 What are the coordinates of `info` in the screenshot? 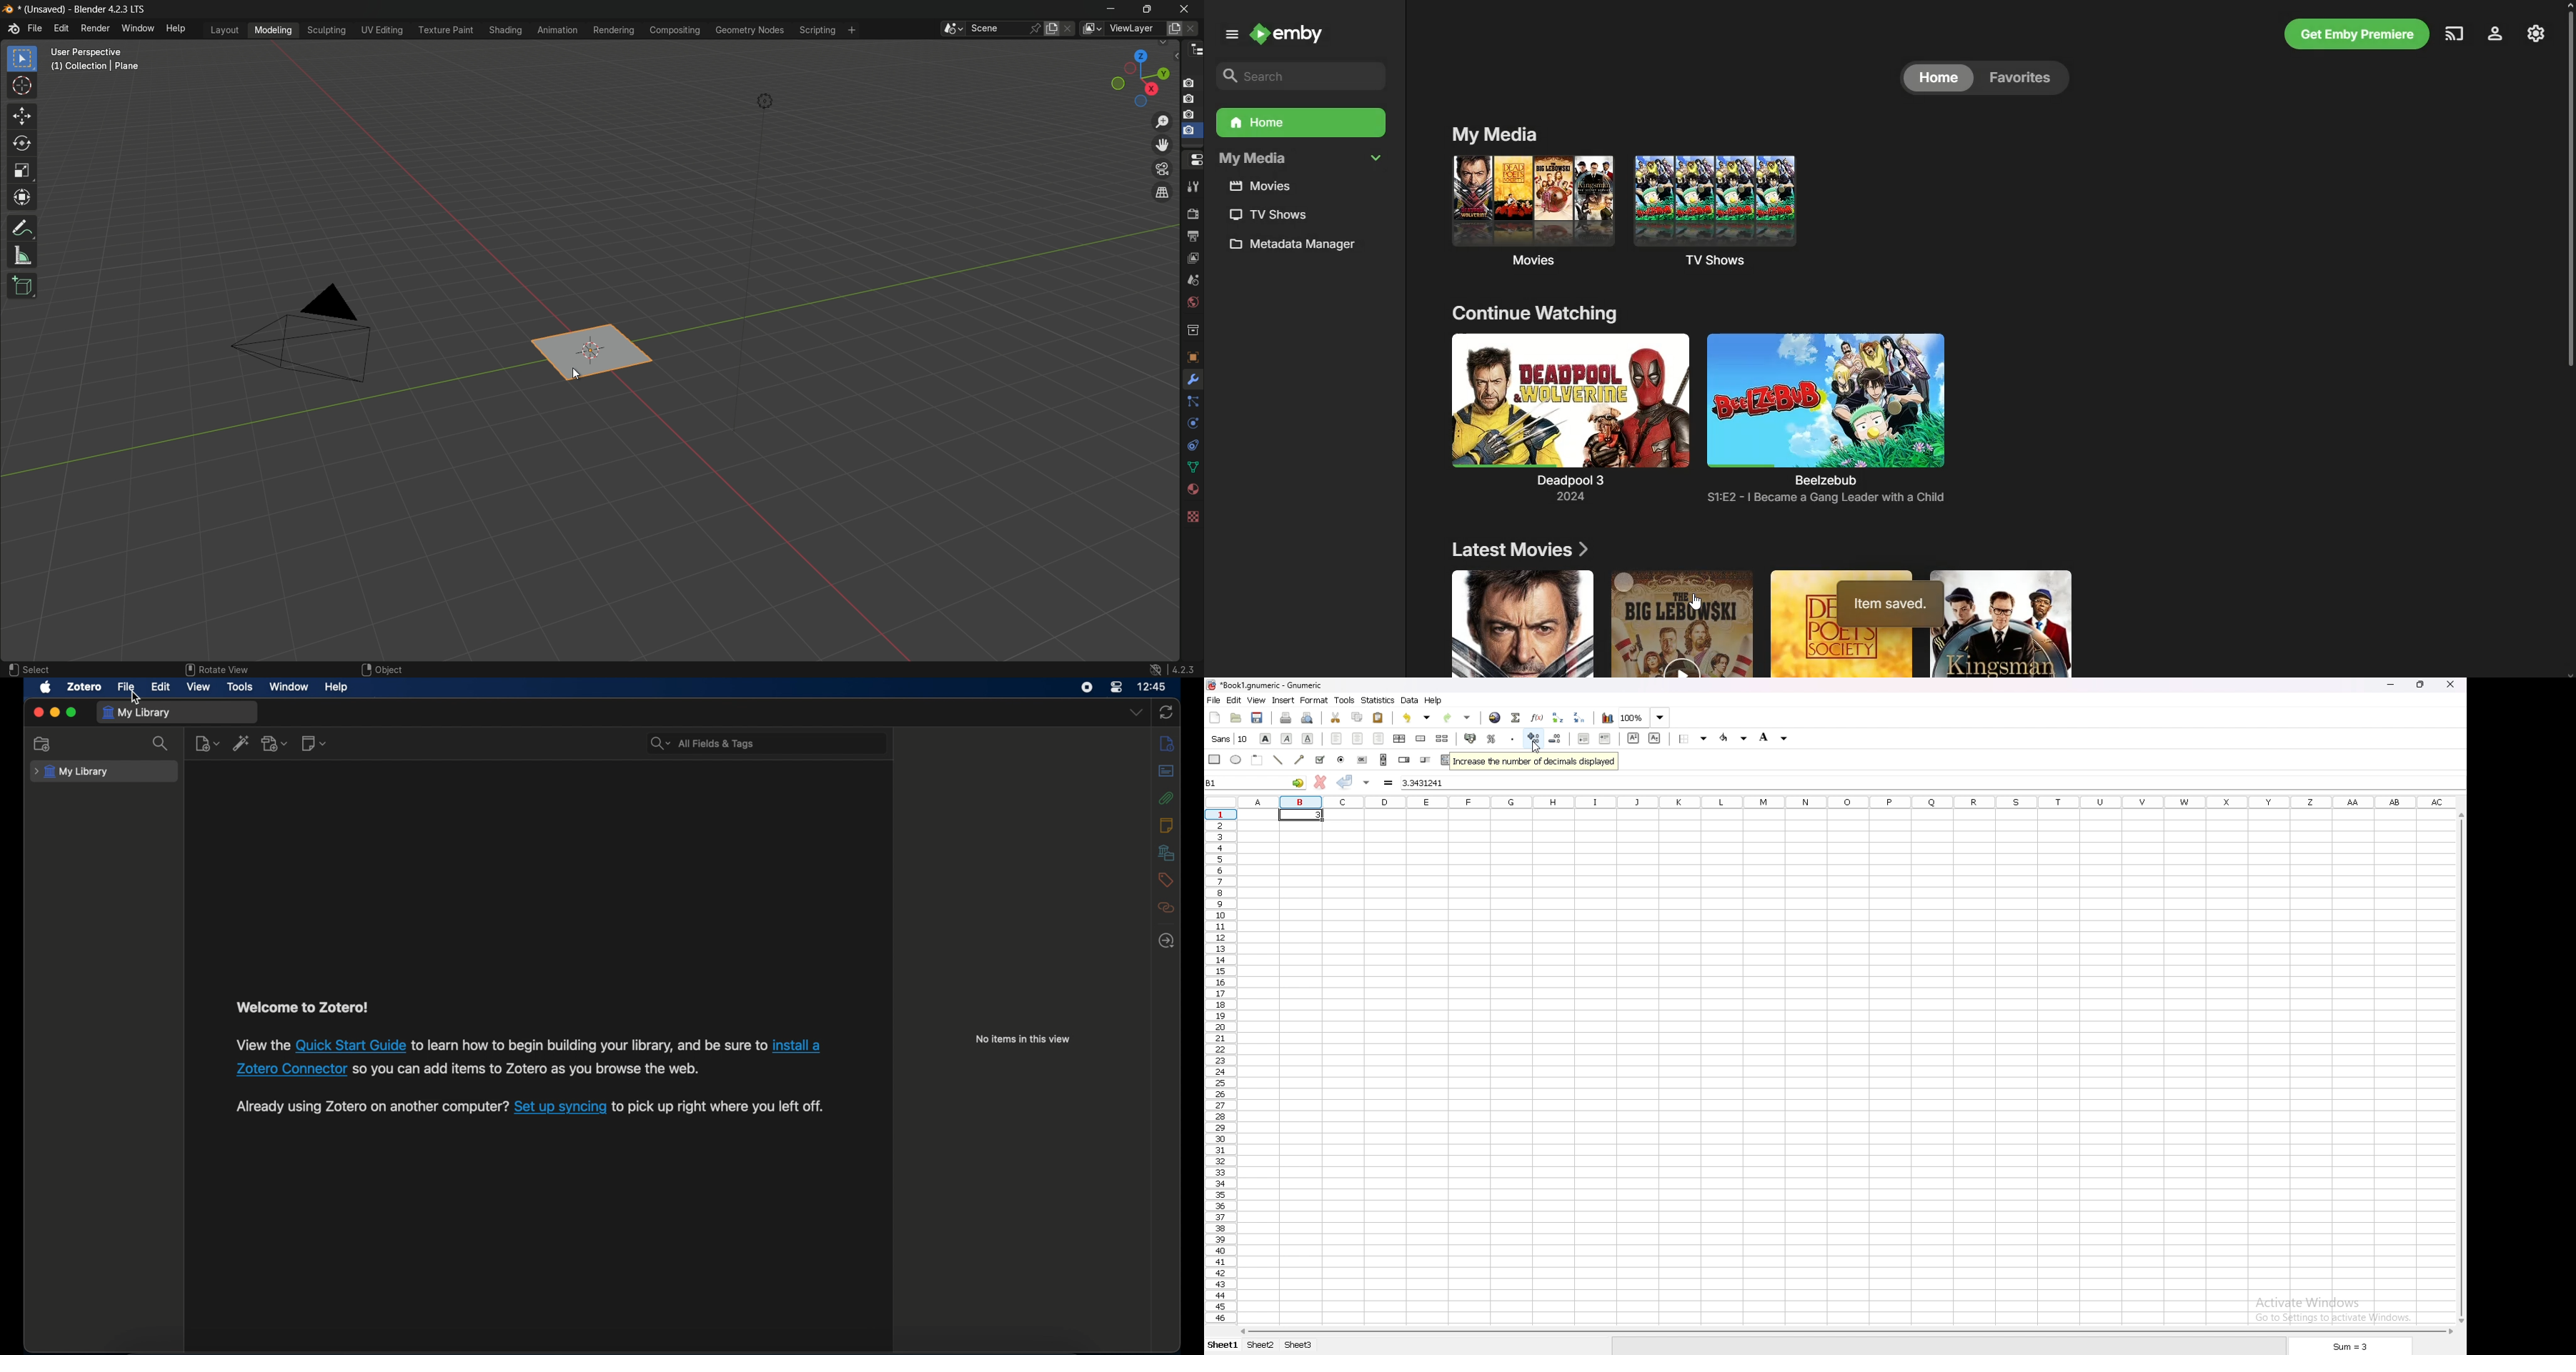 It's located at (1168, 744).